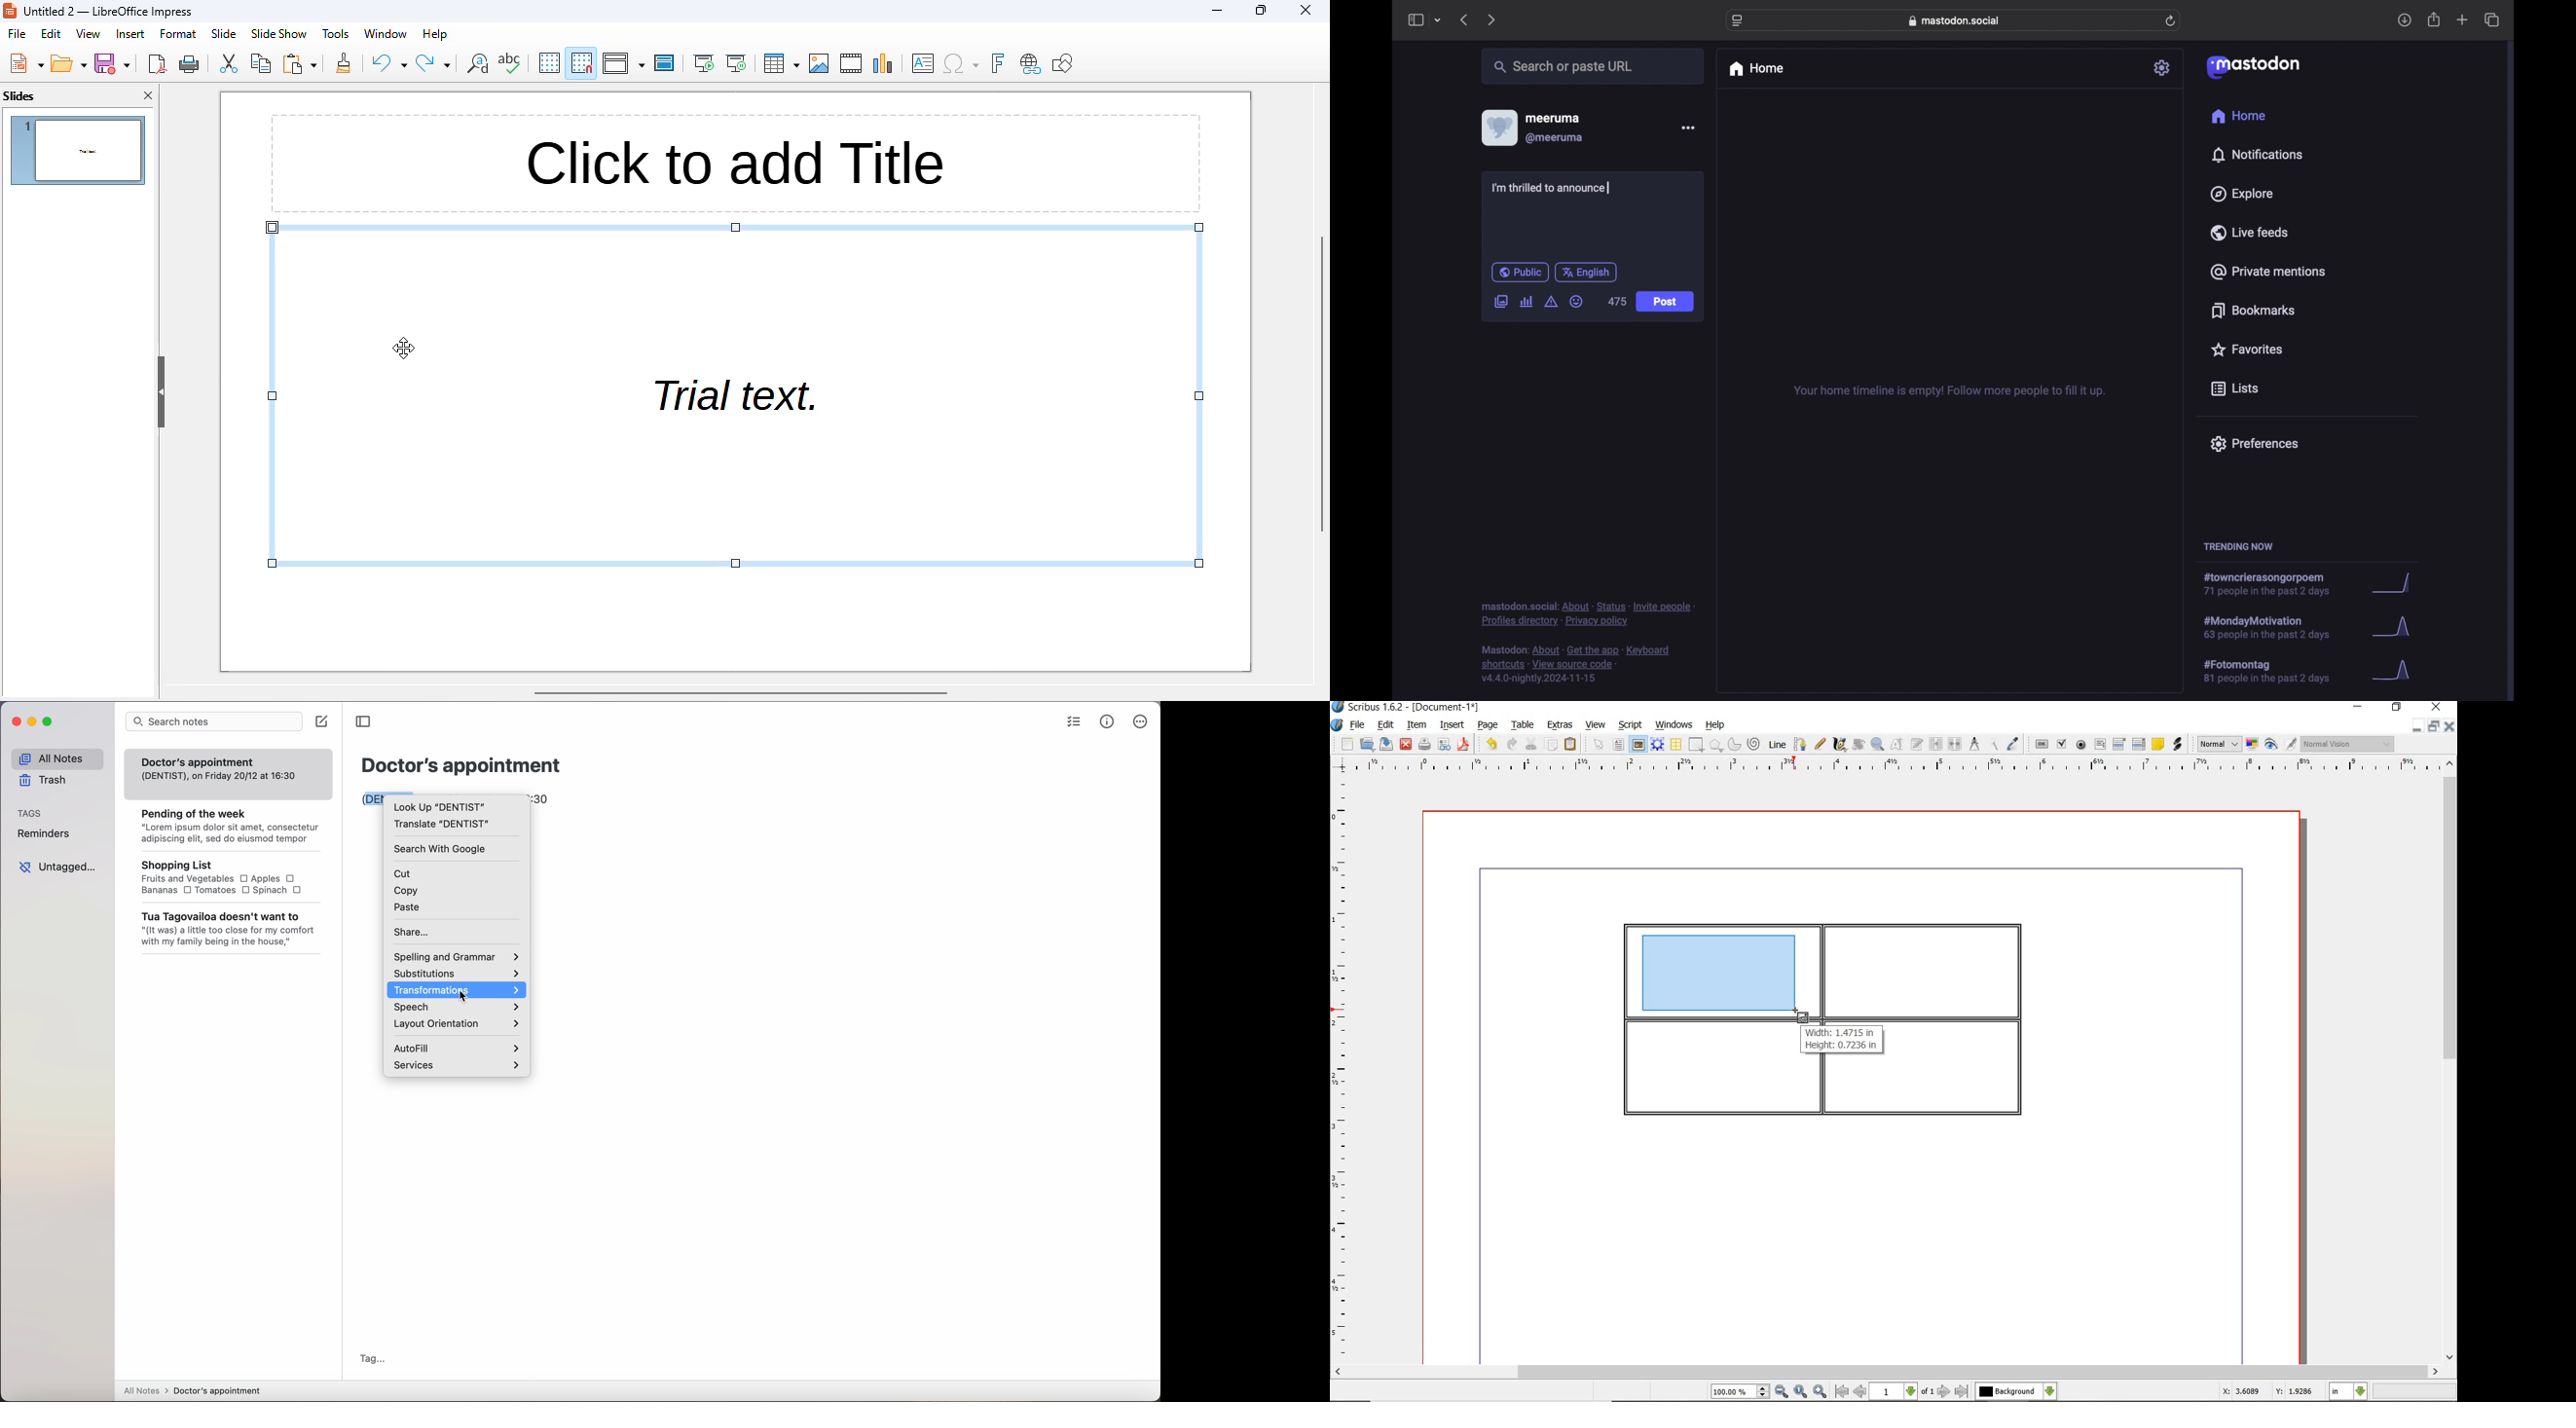  Describe the element at coordinates (324, 722) in the screenshot. I see `create note` at that location.